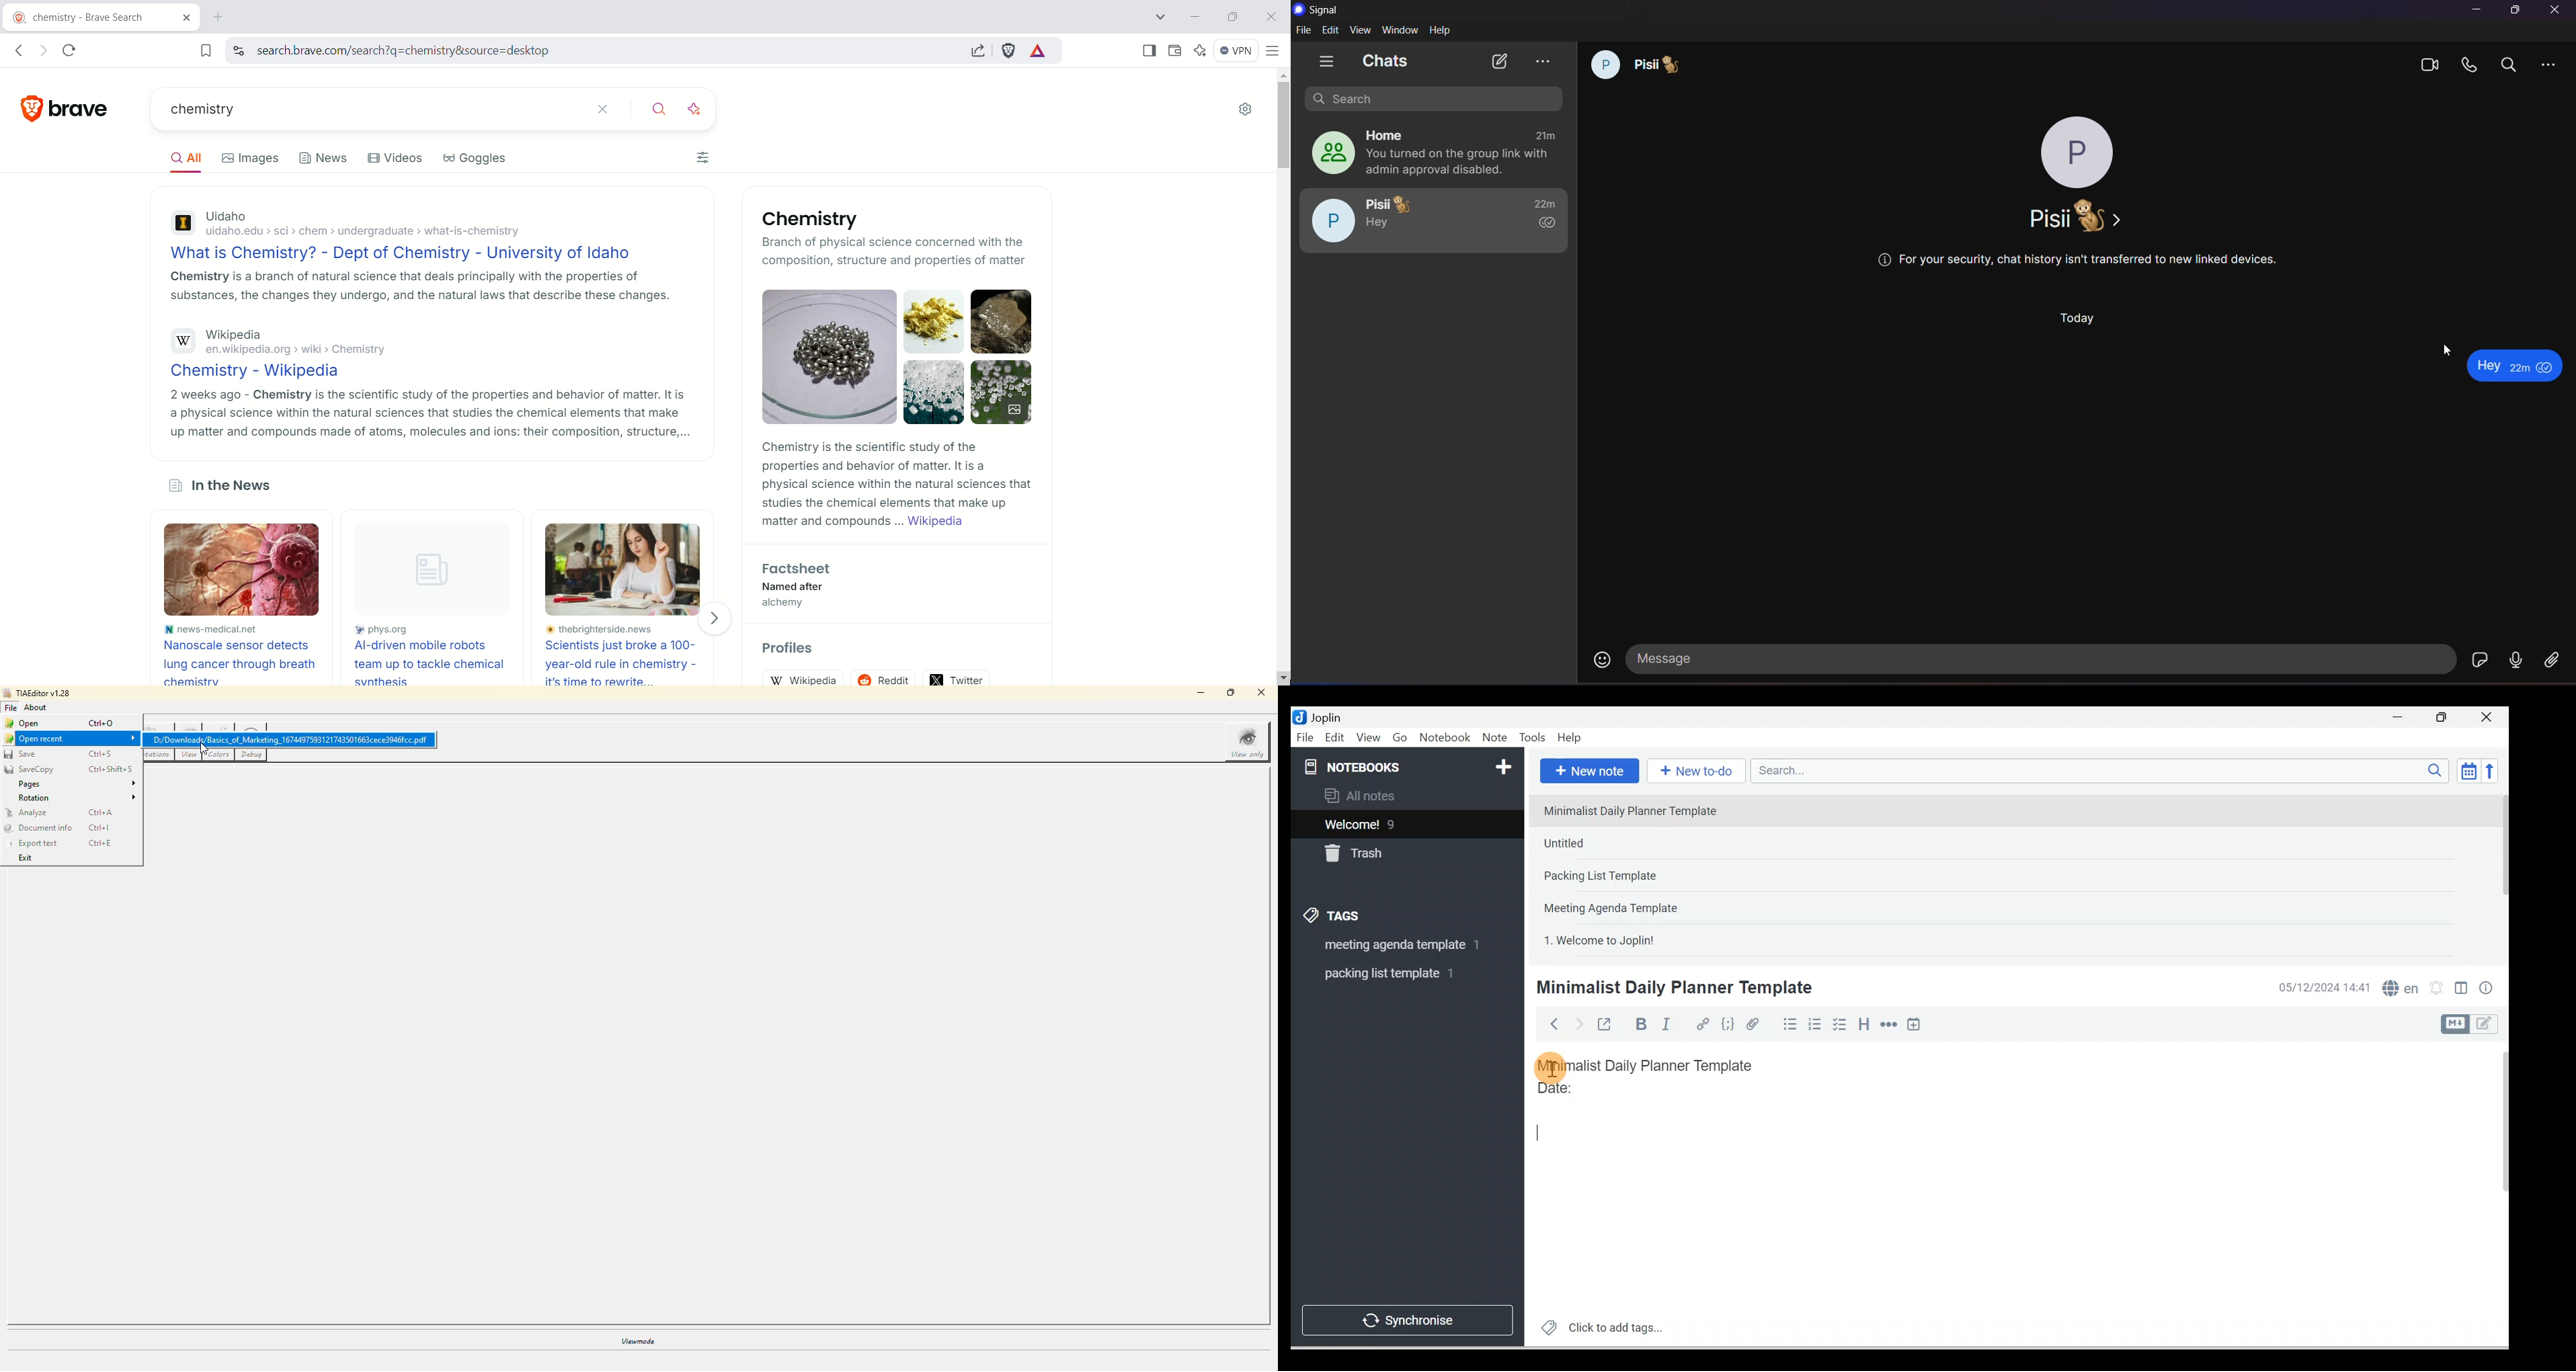 The image size is (2576, 1372). Describe the element at coordinates (485, 161) in the screenshot. I see `Goggles` at that location.